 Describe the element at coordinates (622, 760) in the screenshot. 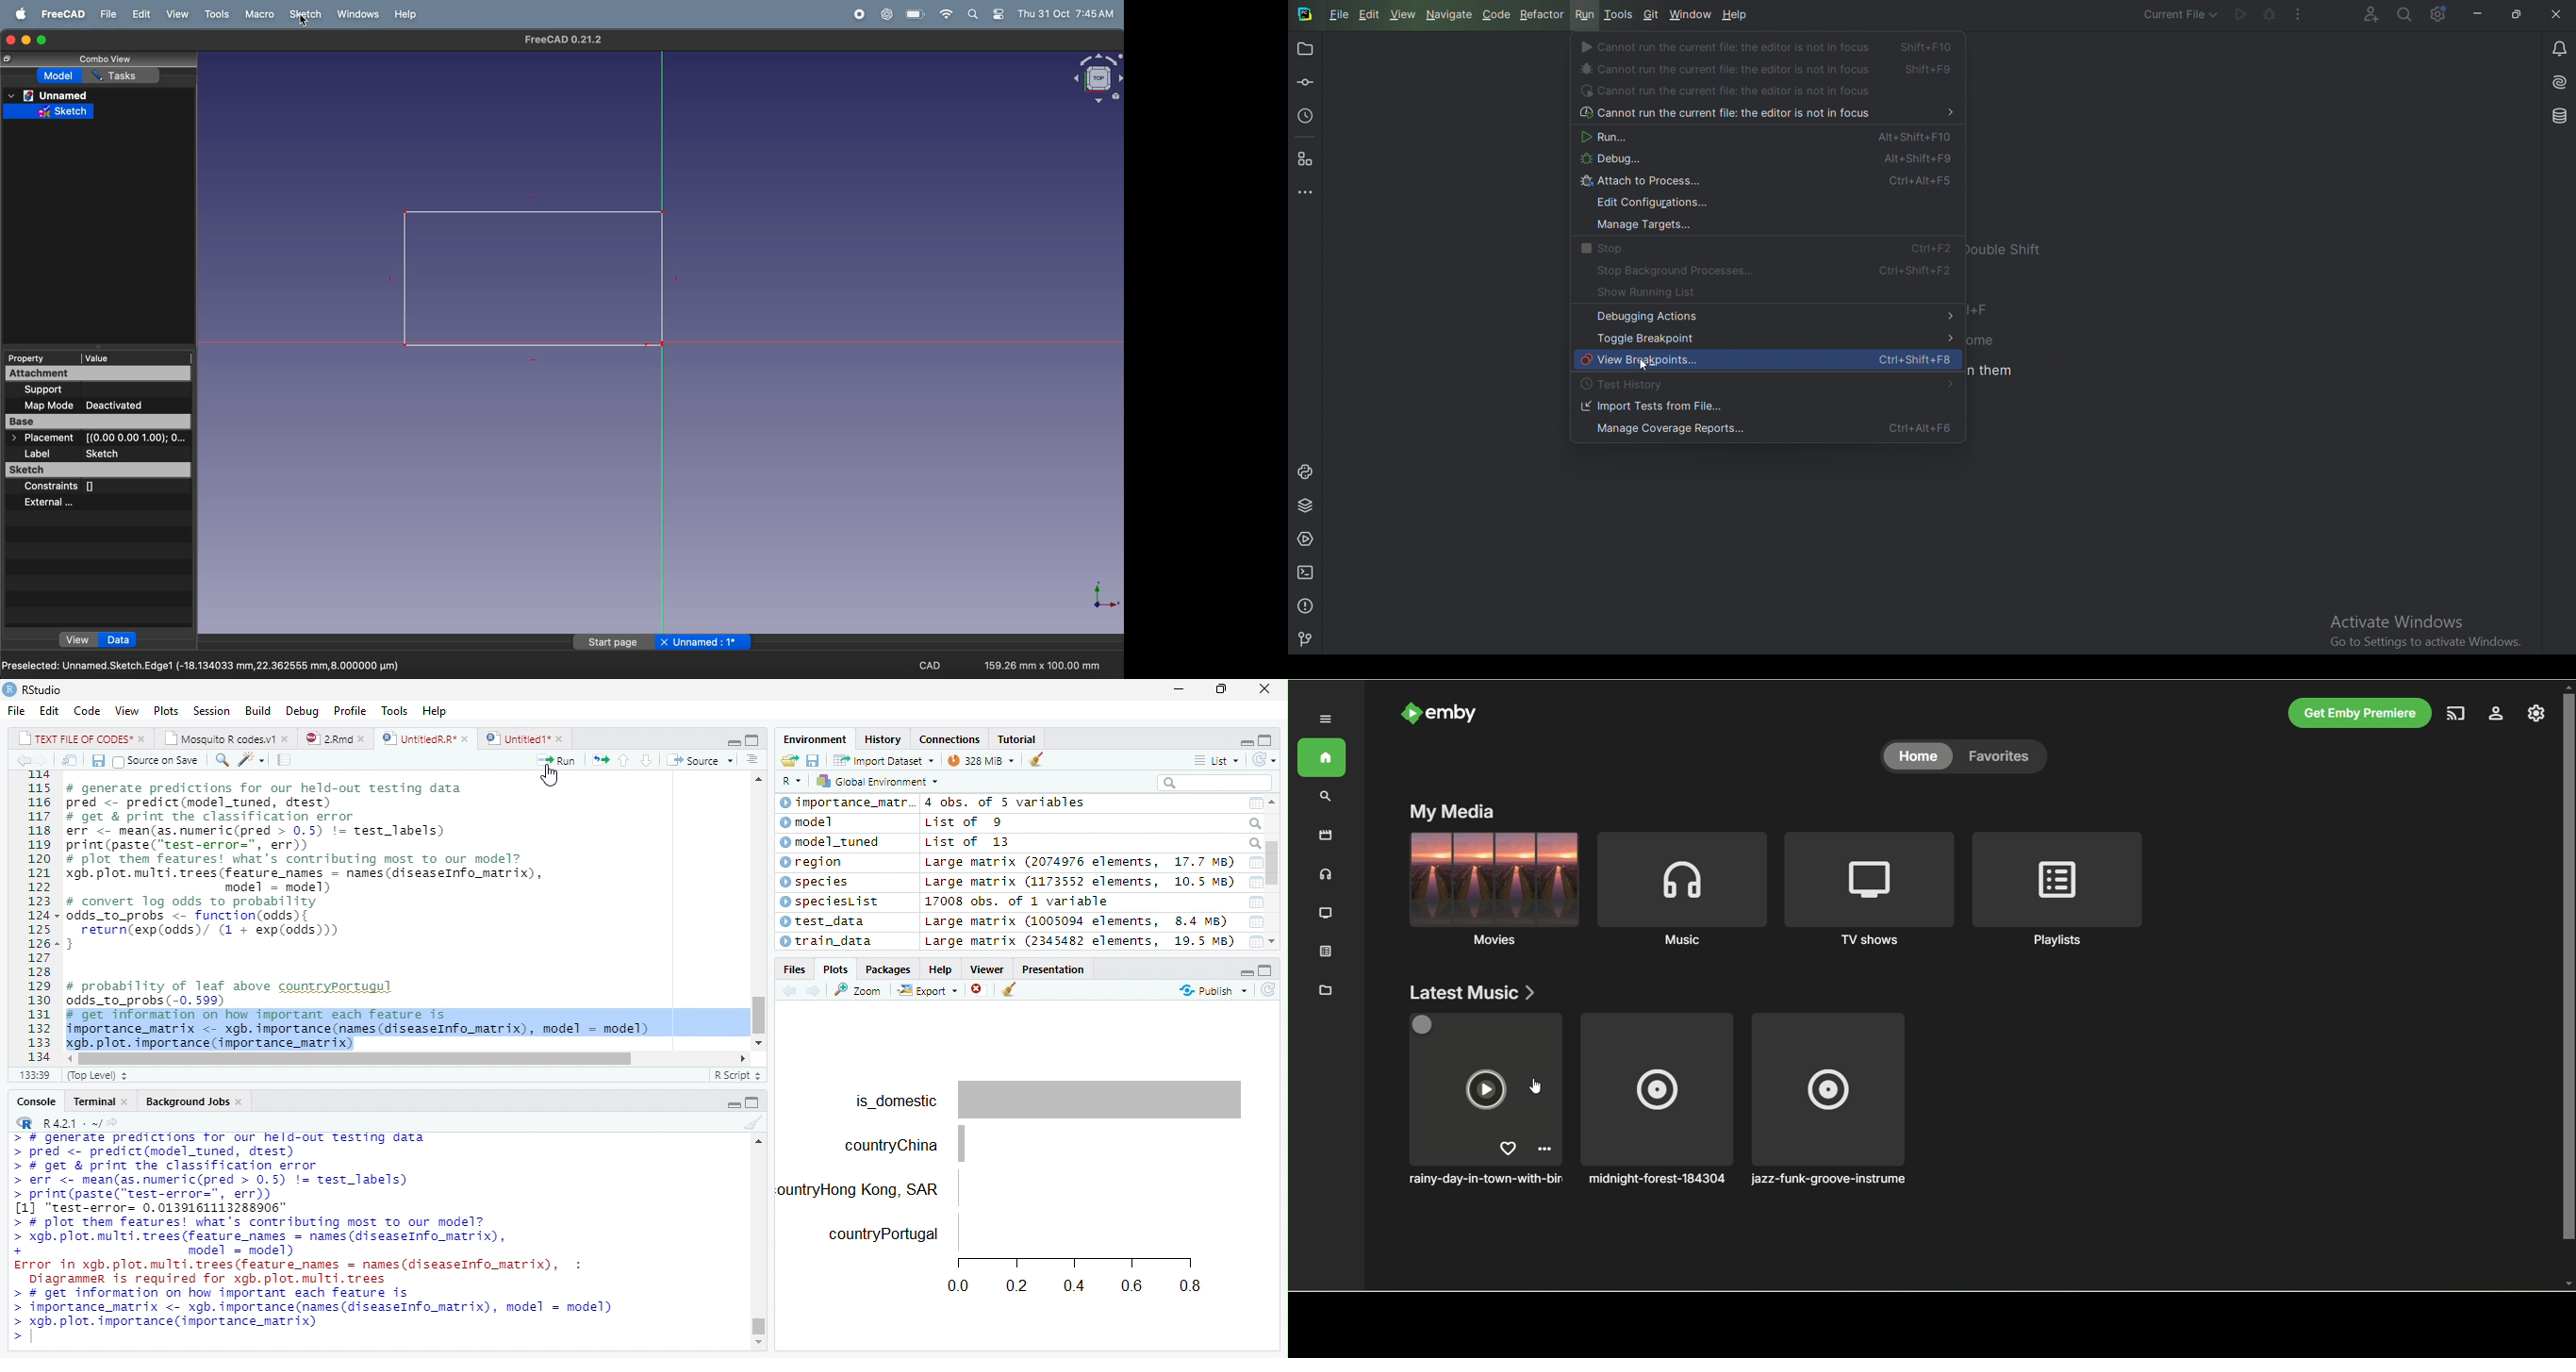

I see `Up` at that location.